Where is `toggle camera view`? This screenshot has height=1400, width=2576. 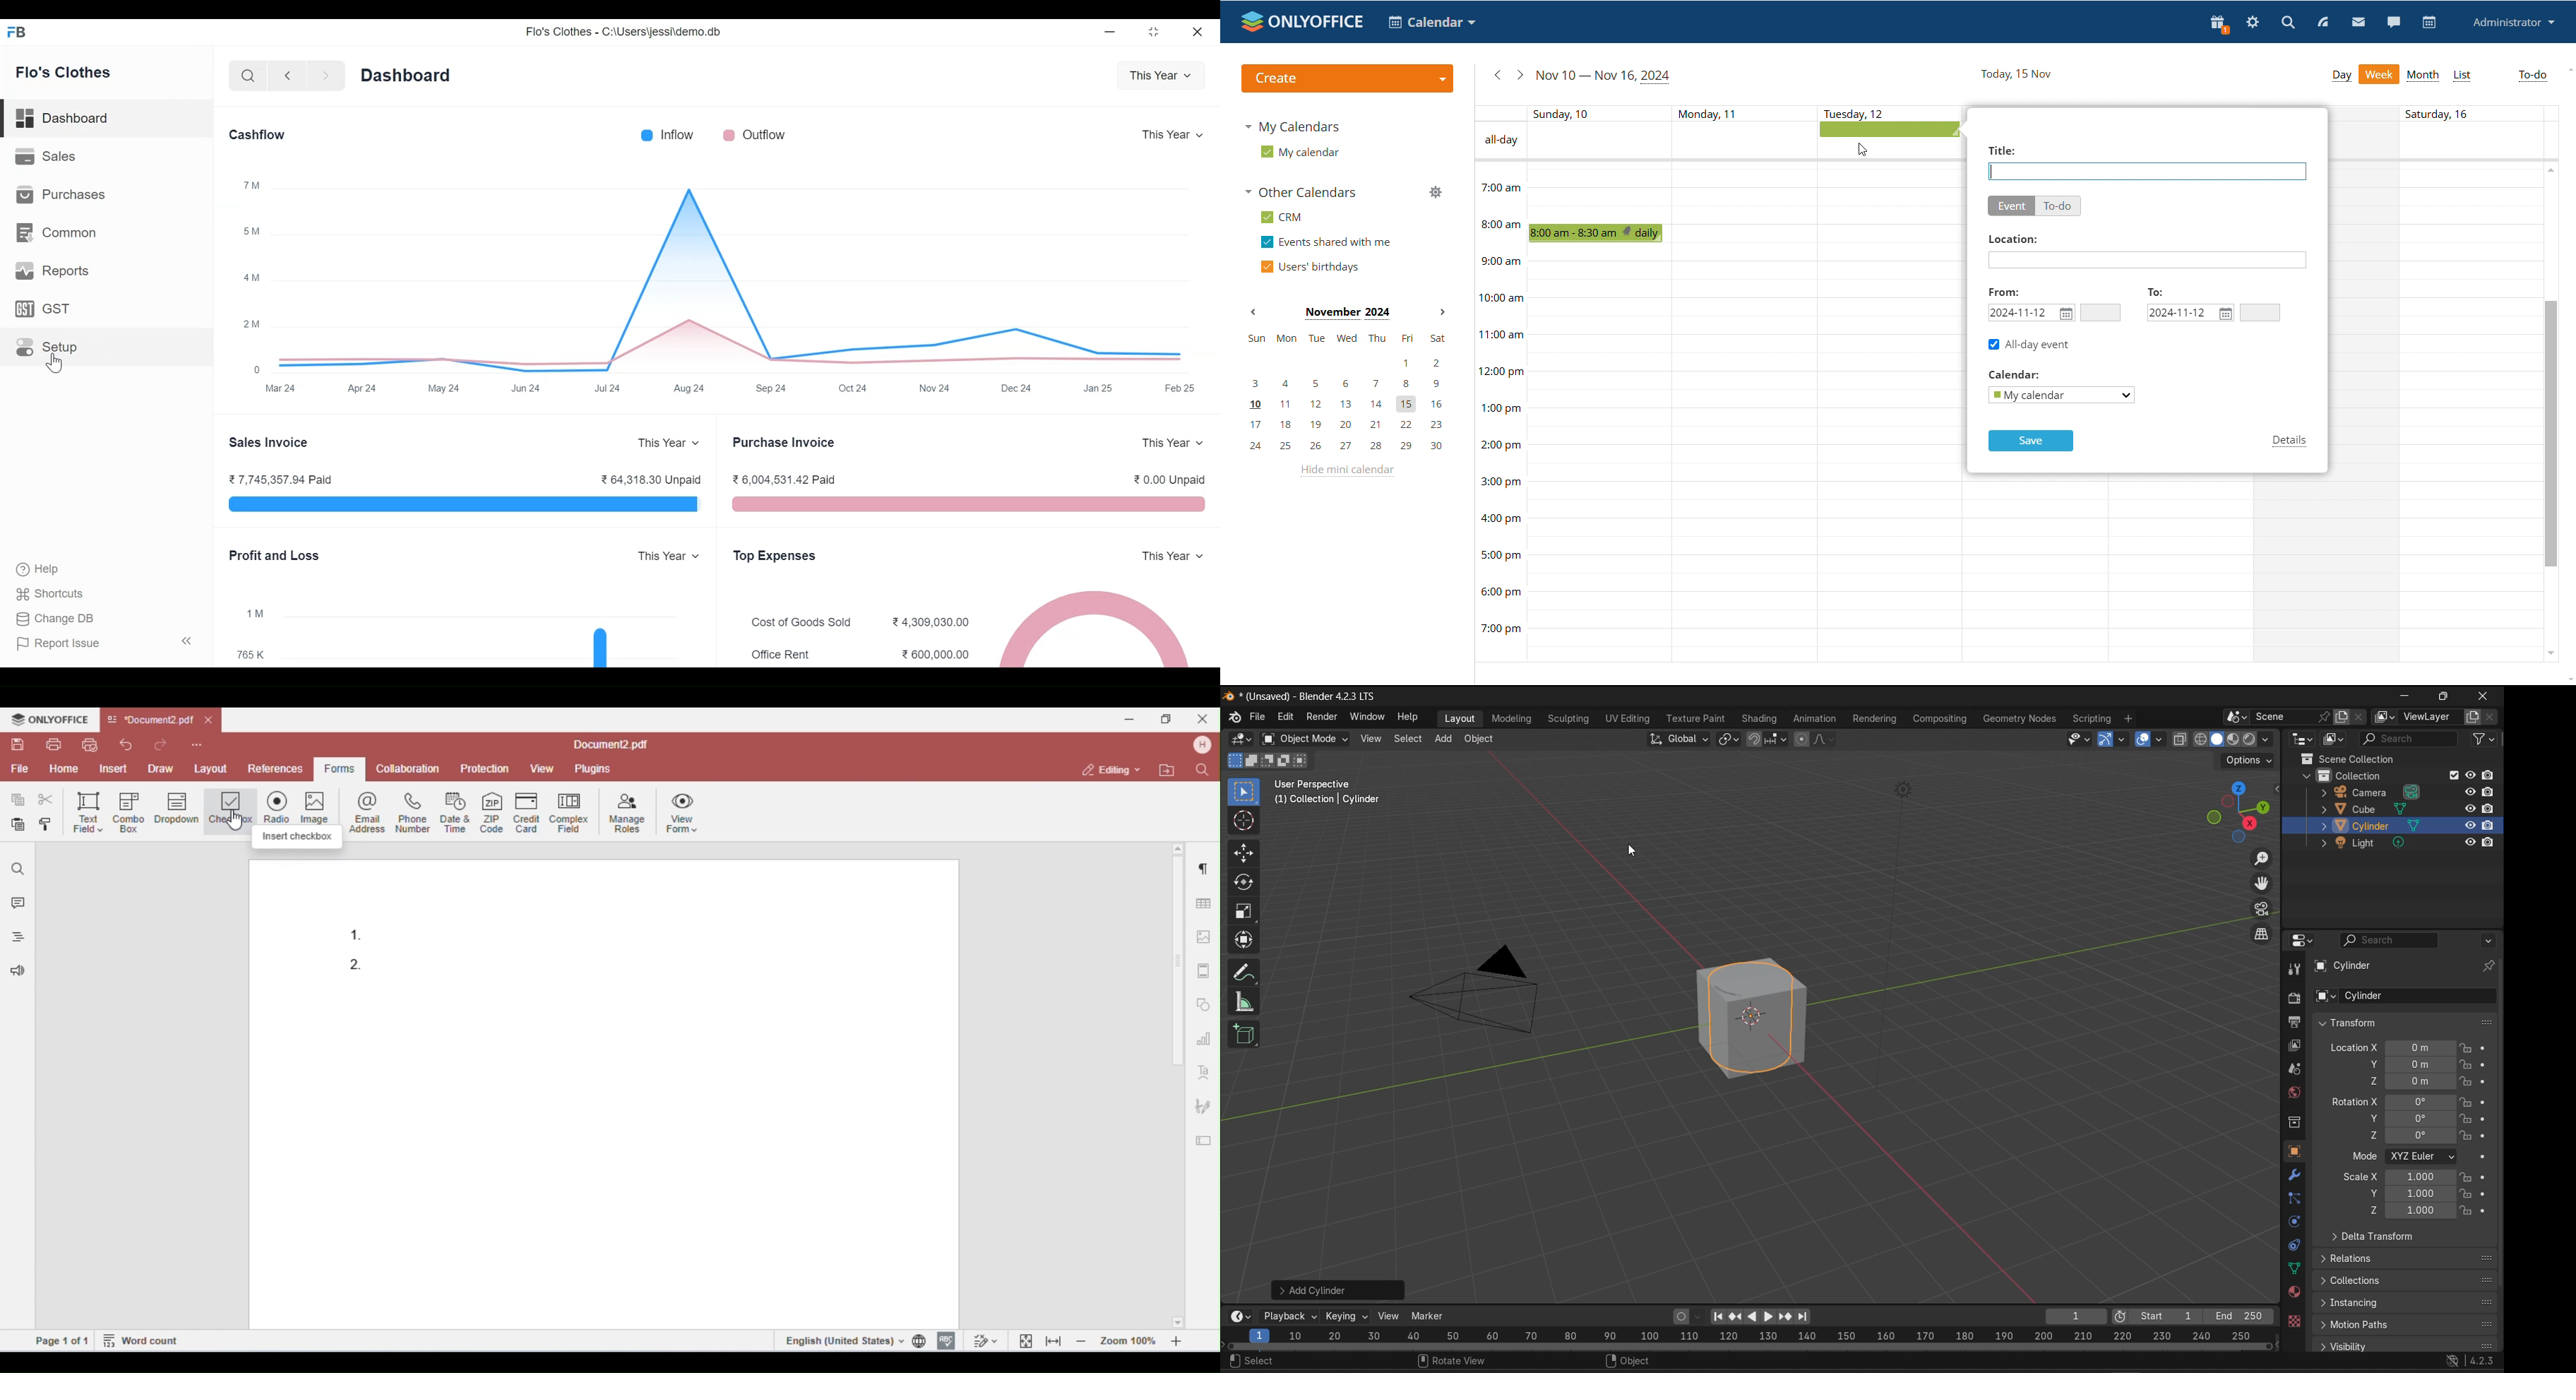 toggle camera view is located at coordinates (2265, 909).